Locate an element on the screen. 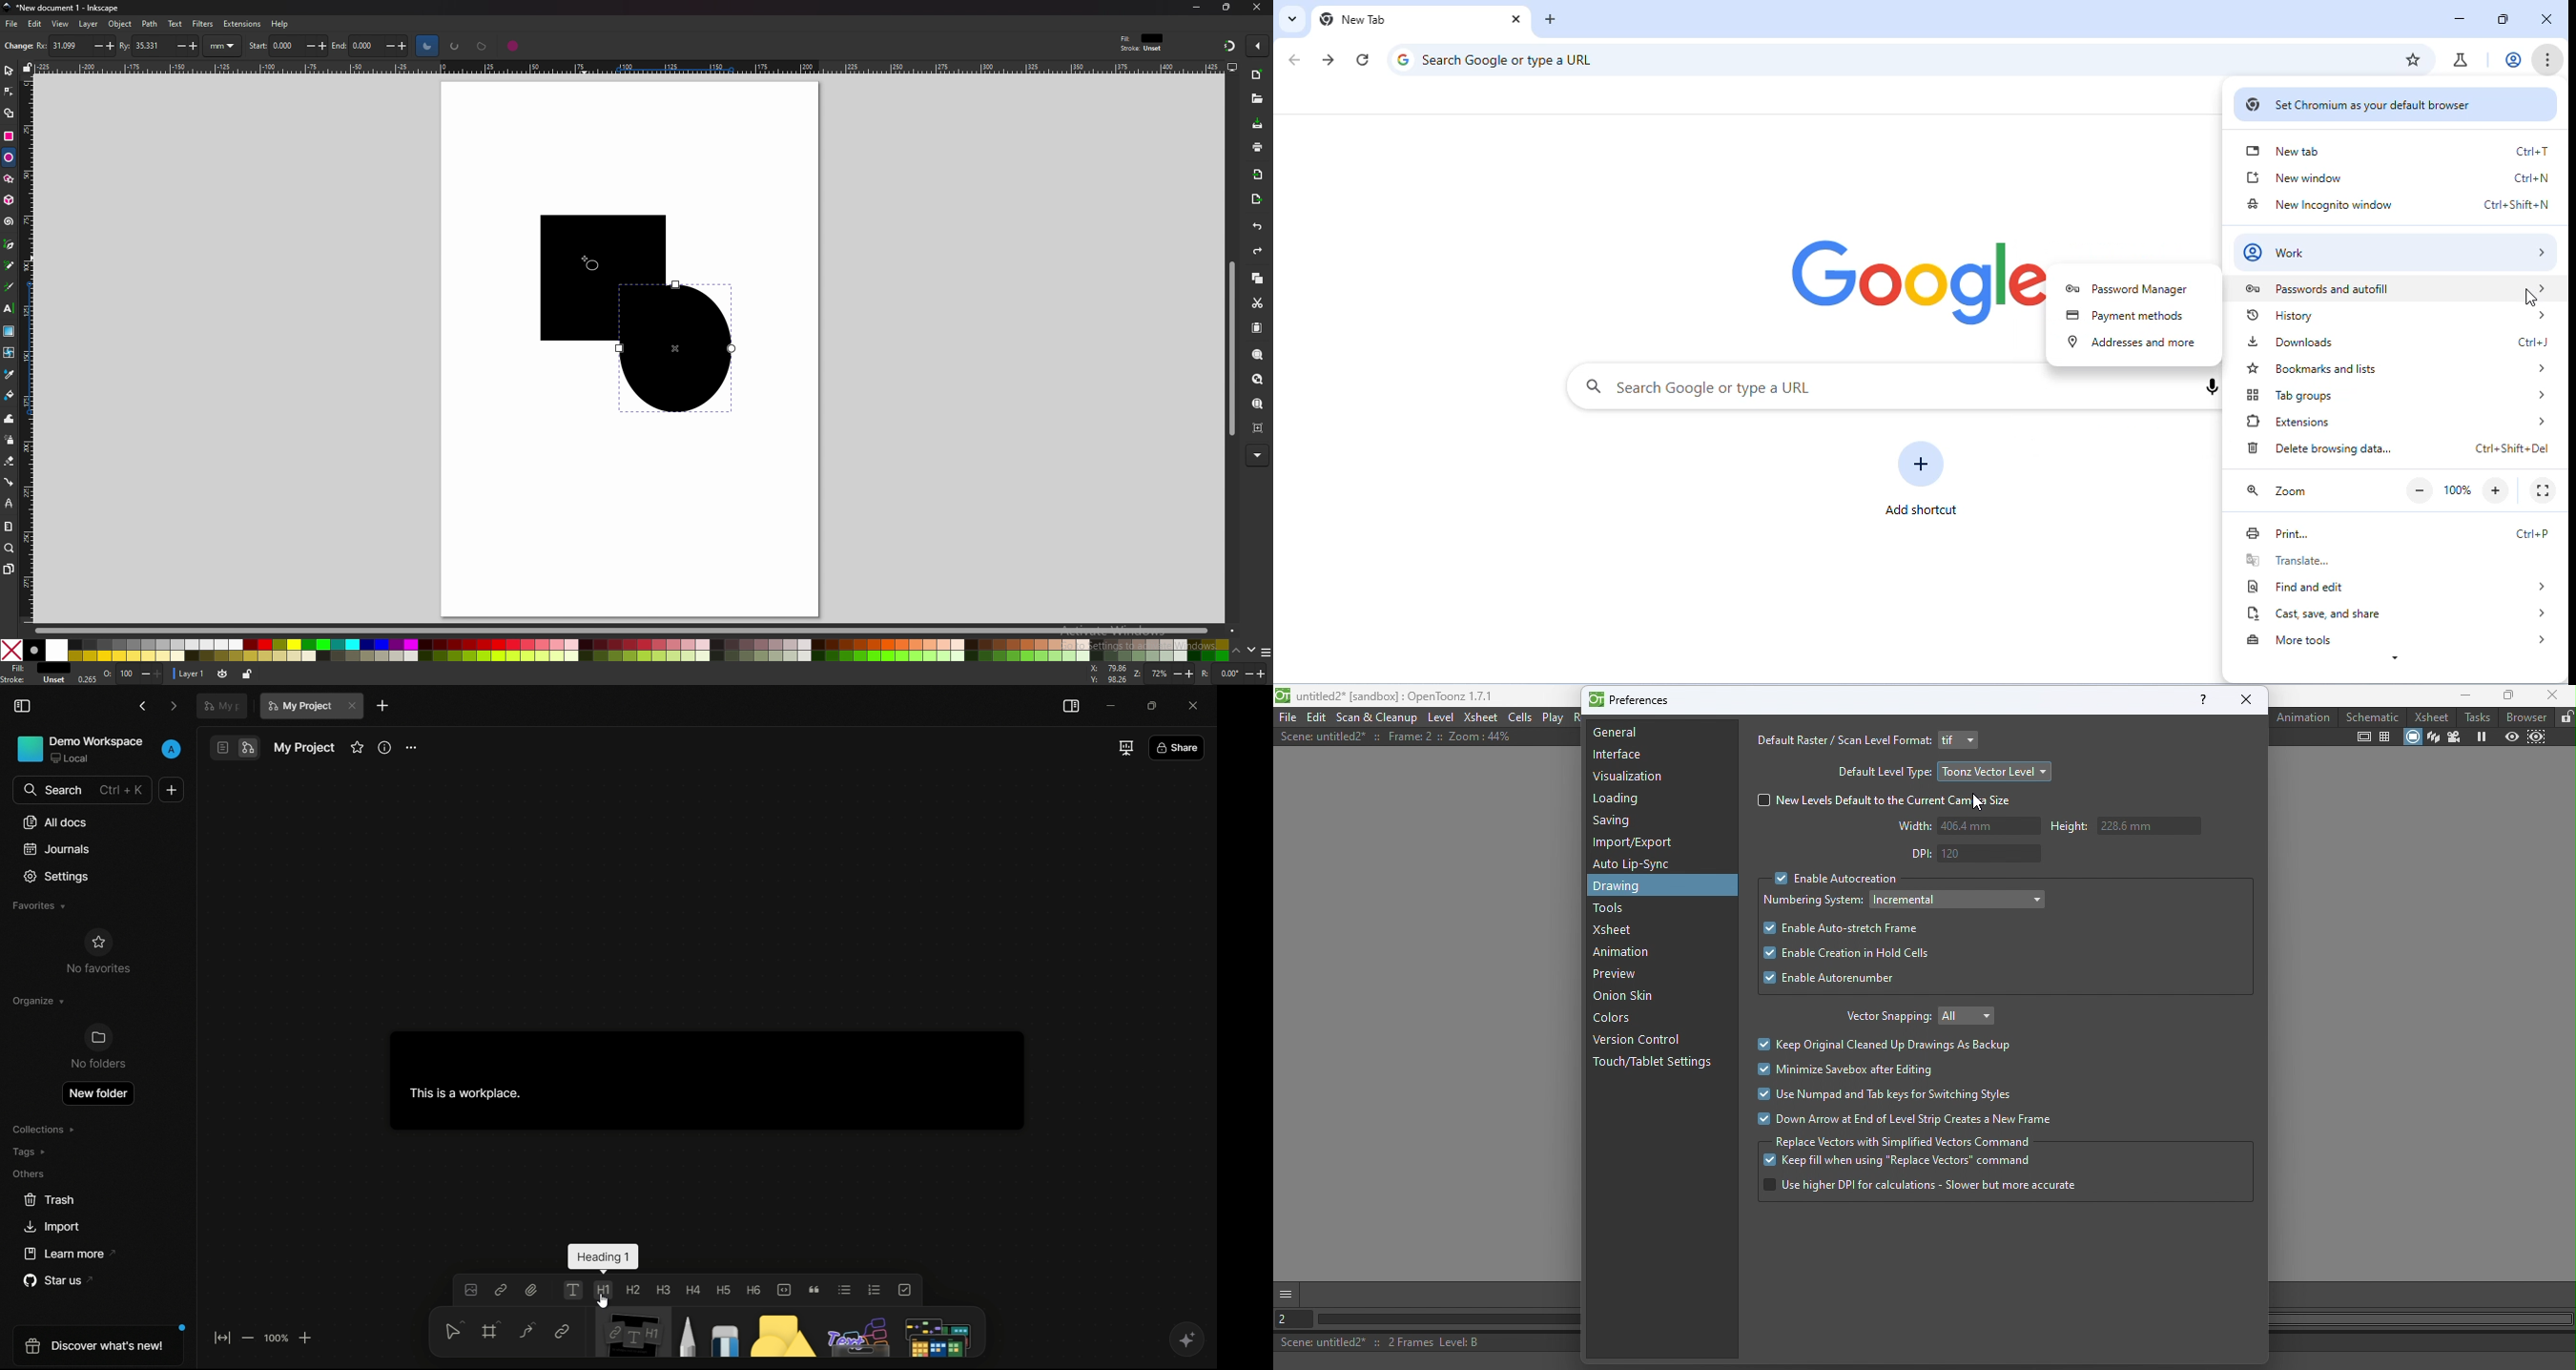 The image size is (2576, 1372). page mode is located at coordinates (223, 747).